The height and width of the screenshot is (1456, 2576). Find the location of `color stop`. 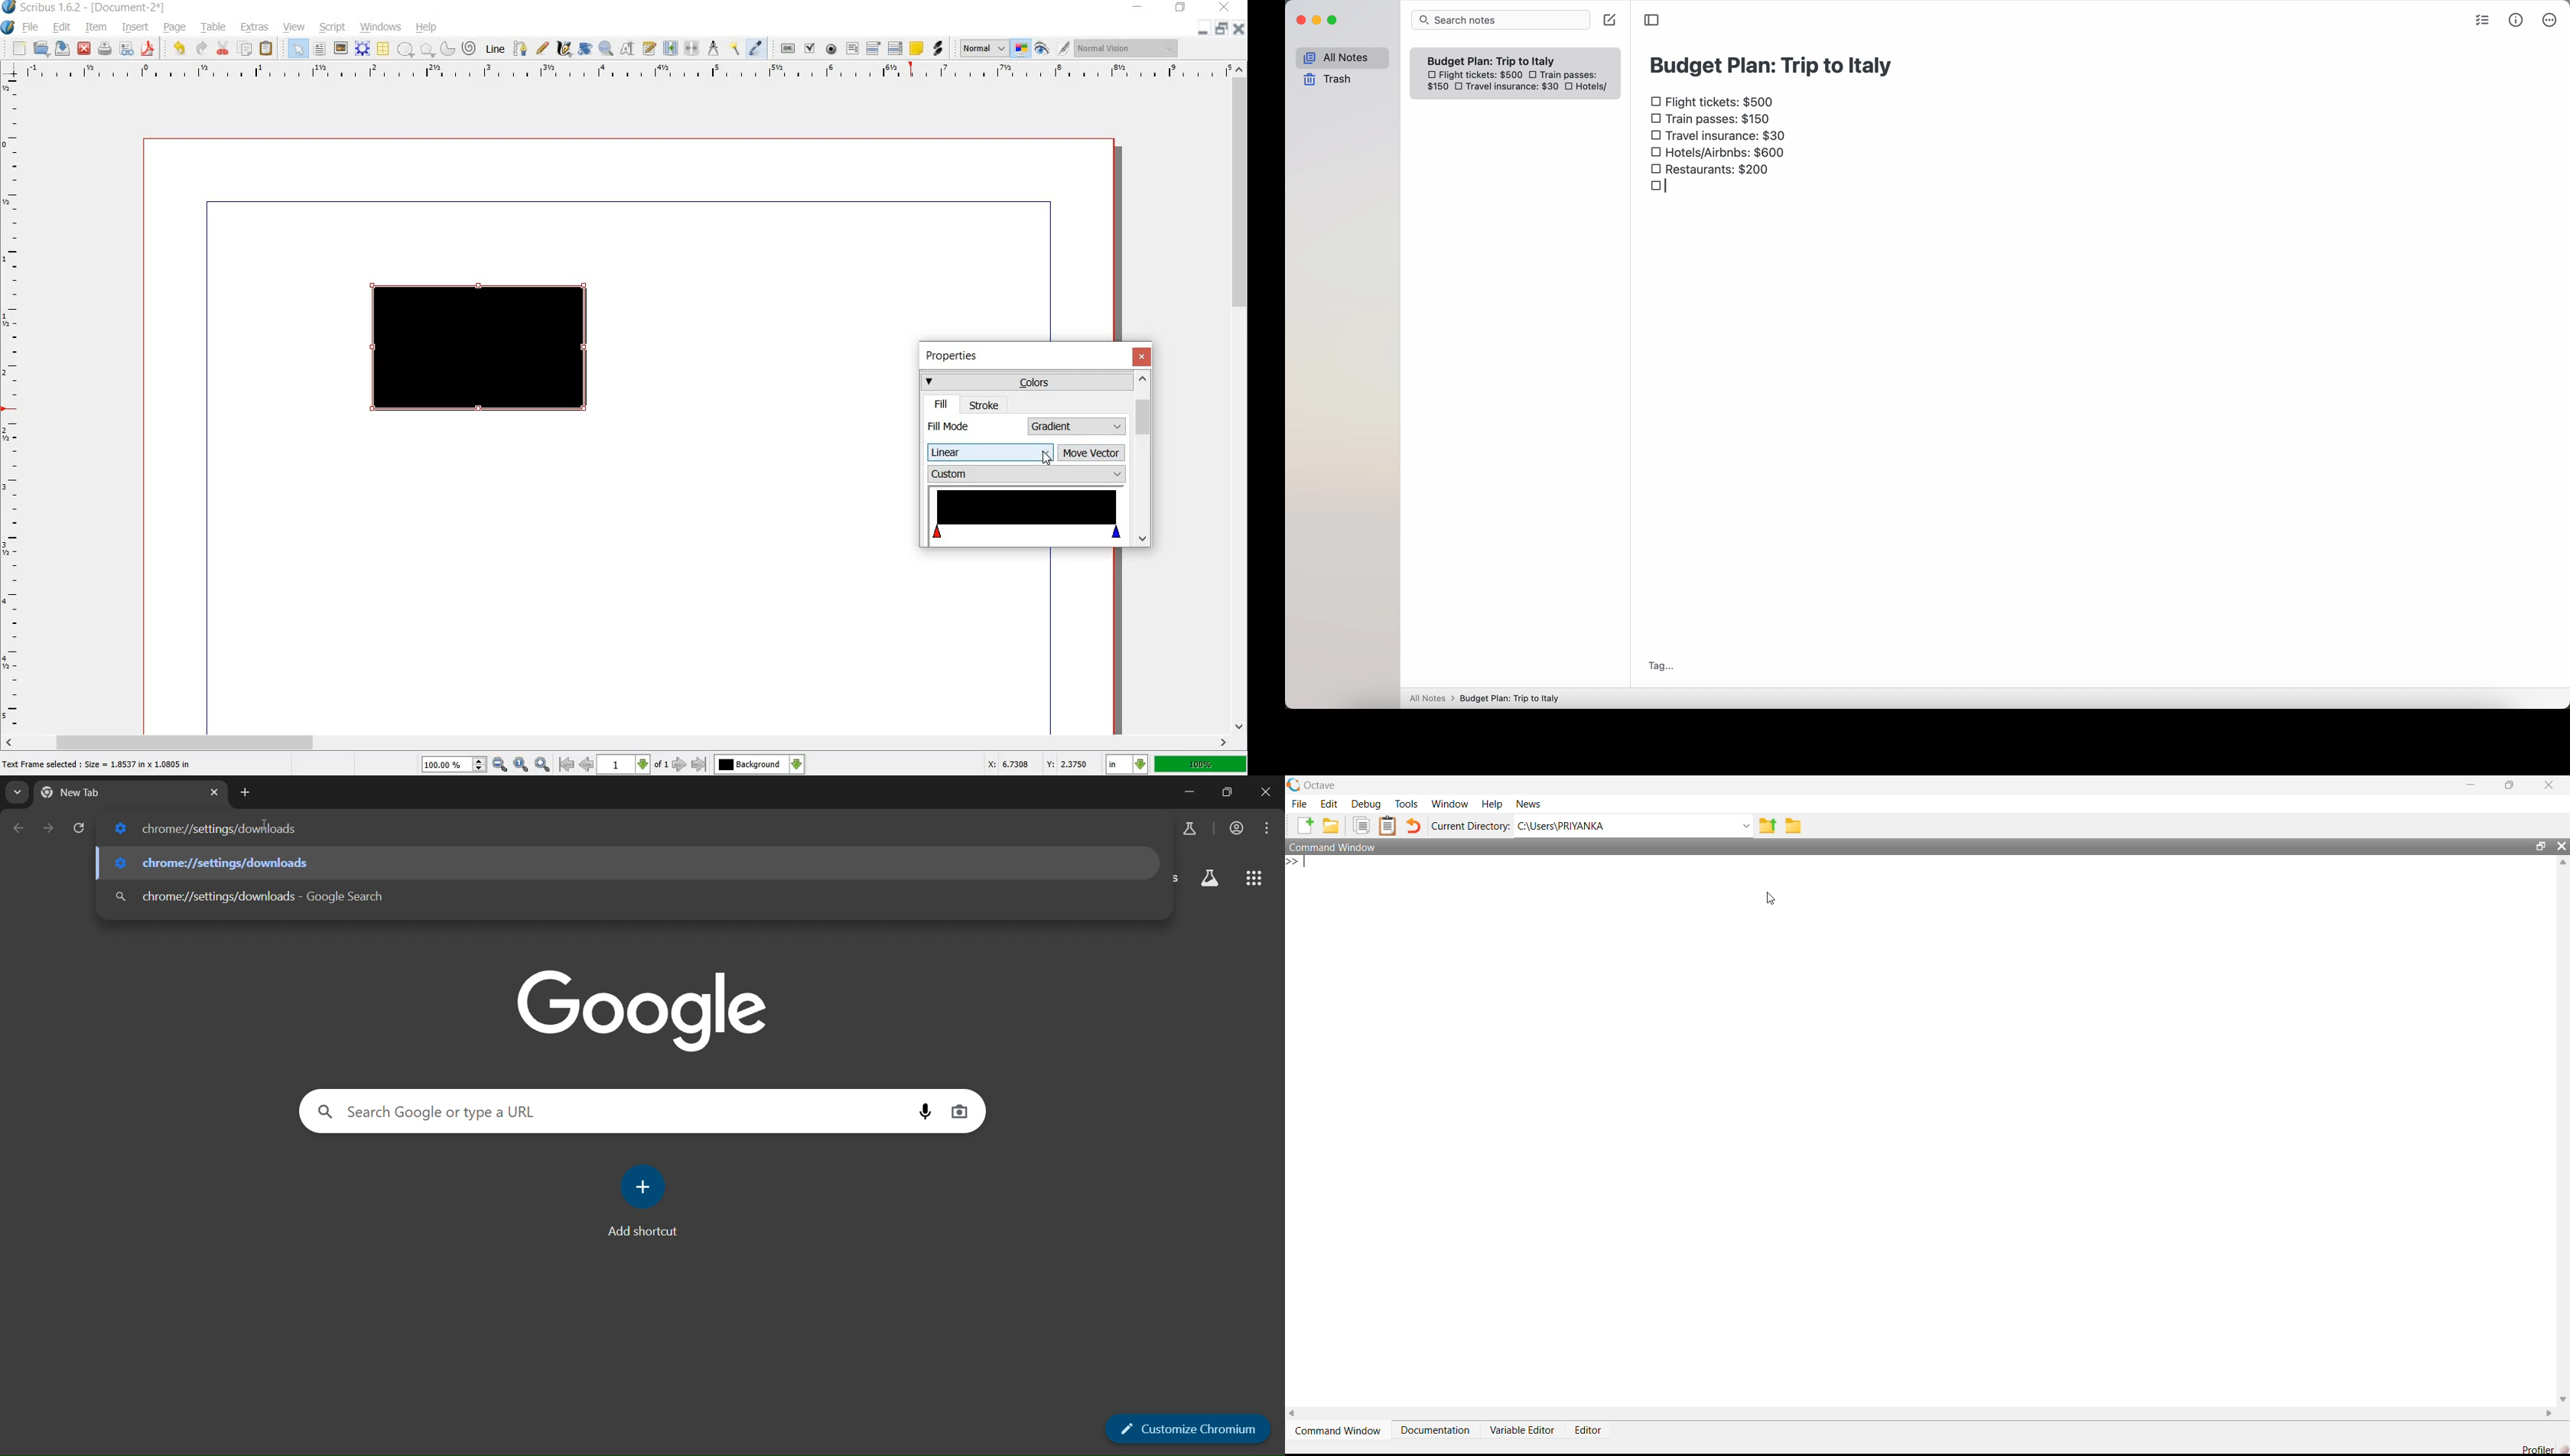

color stop is located at coordinates (1027, 518).